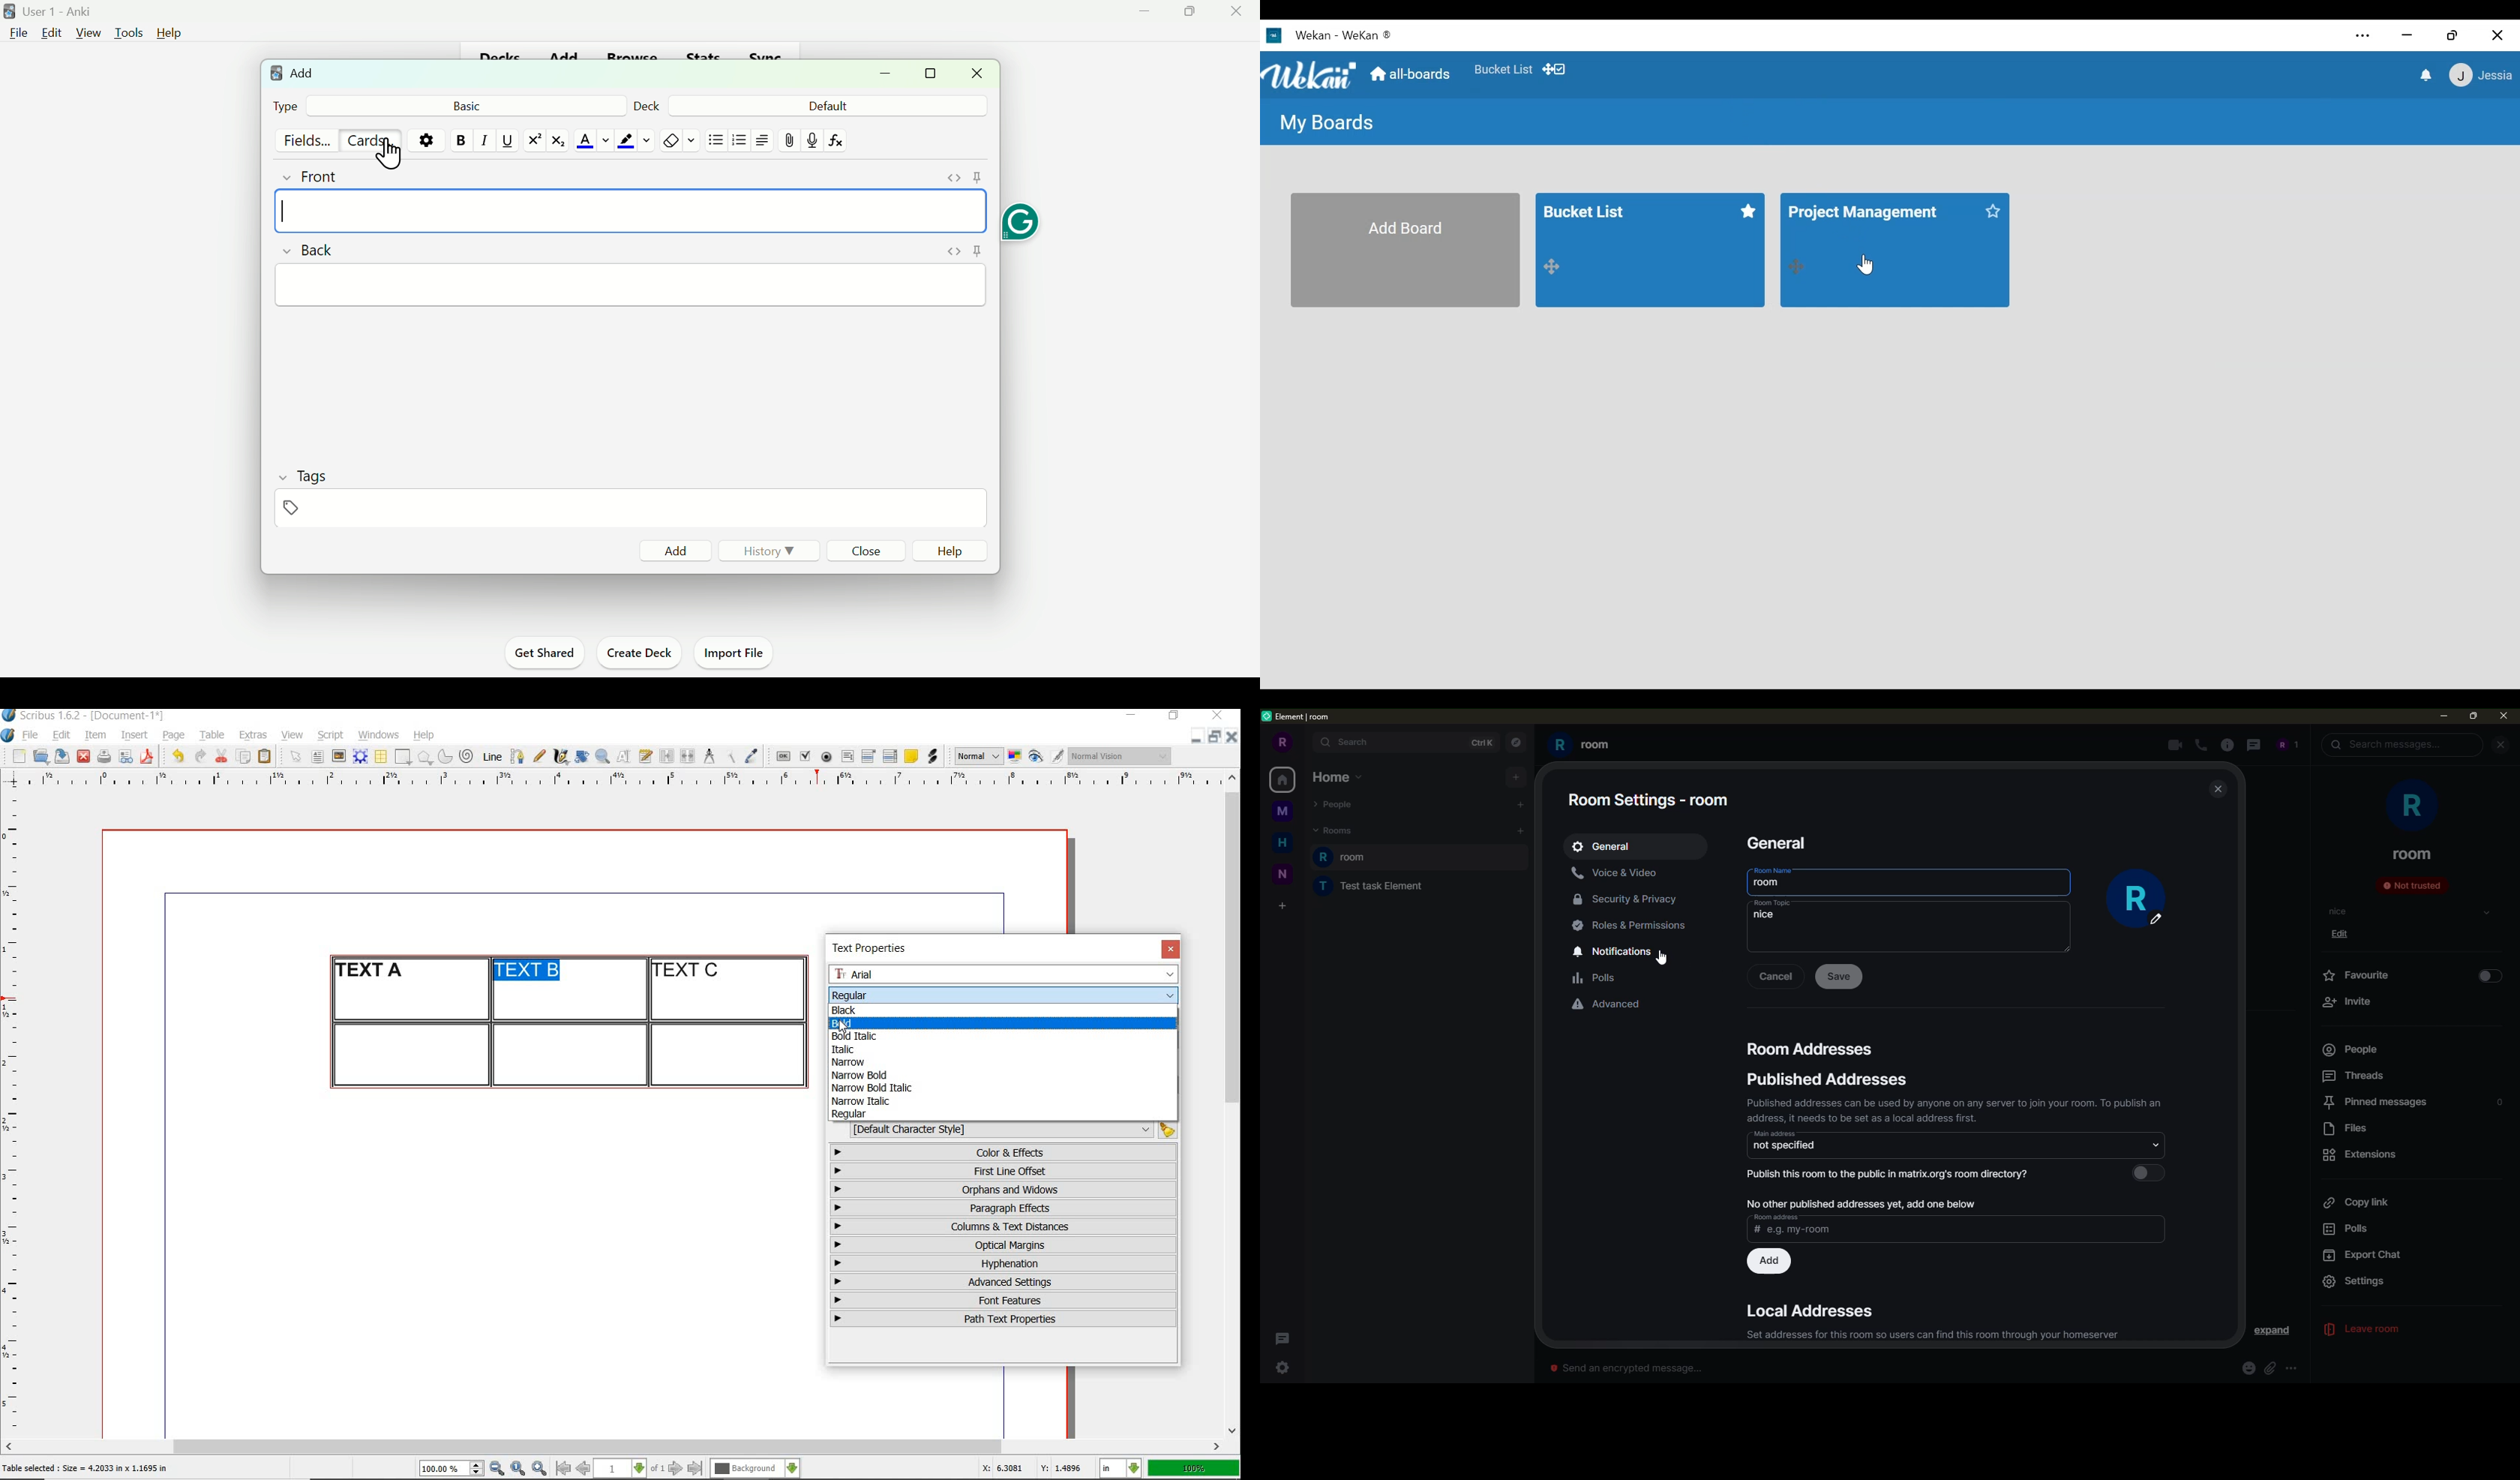  Describe the element at coordinates (1005, 974) in the screenshot. I see `font family` at that location.